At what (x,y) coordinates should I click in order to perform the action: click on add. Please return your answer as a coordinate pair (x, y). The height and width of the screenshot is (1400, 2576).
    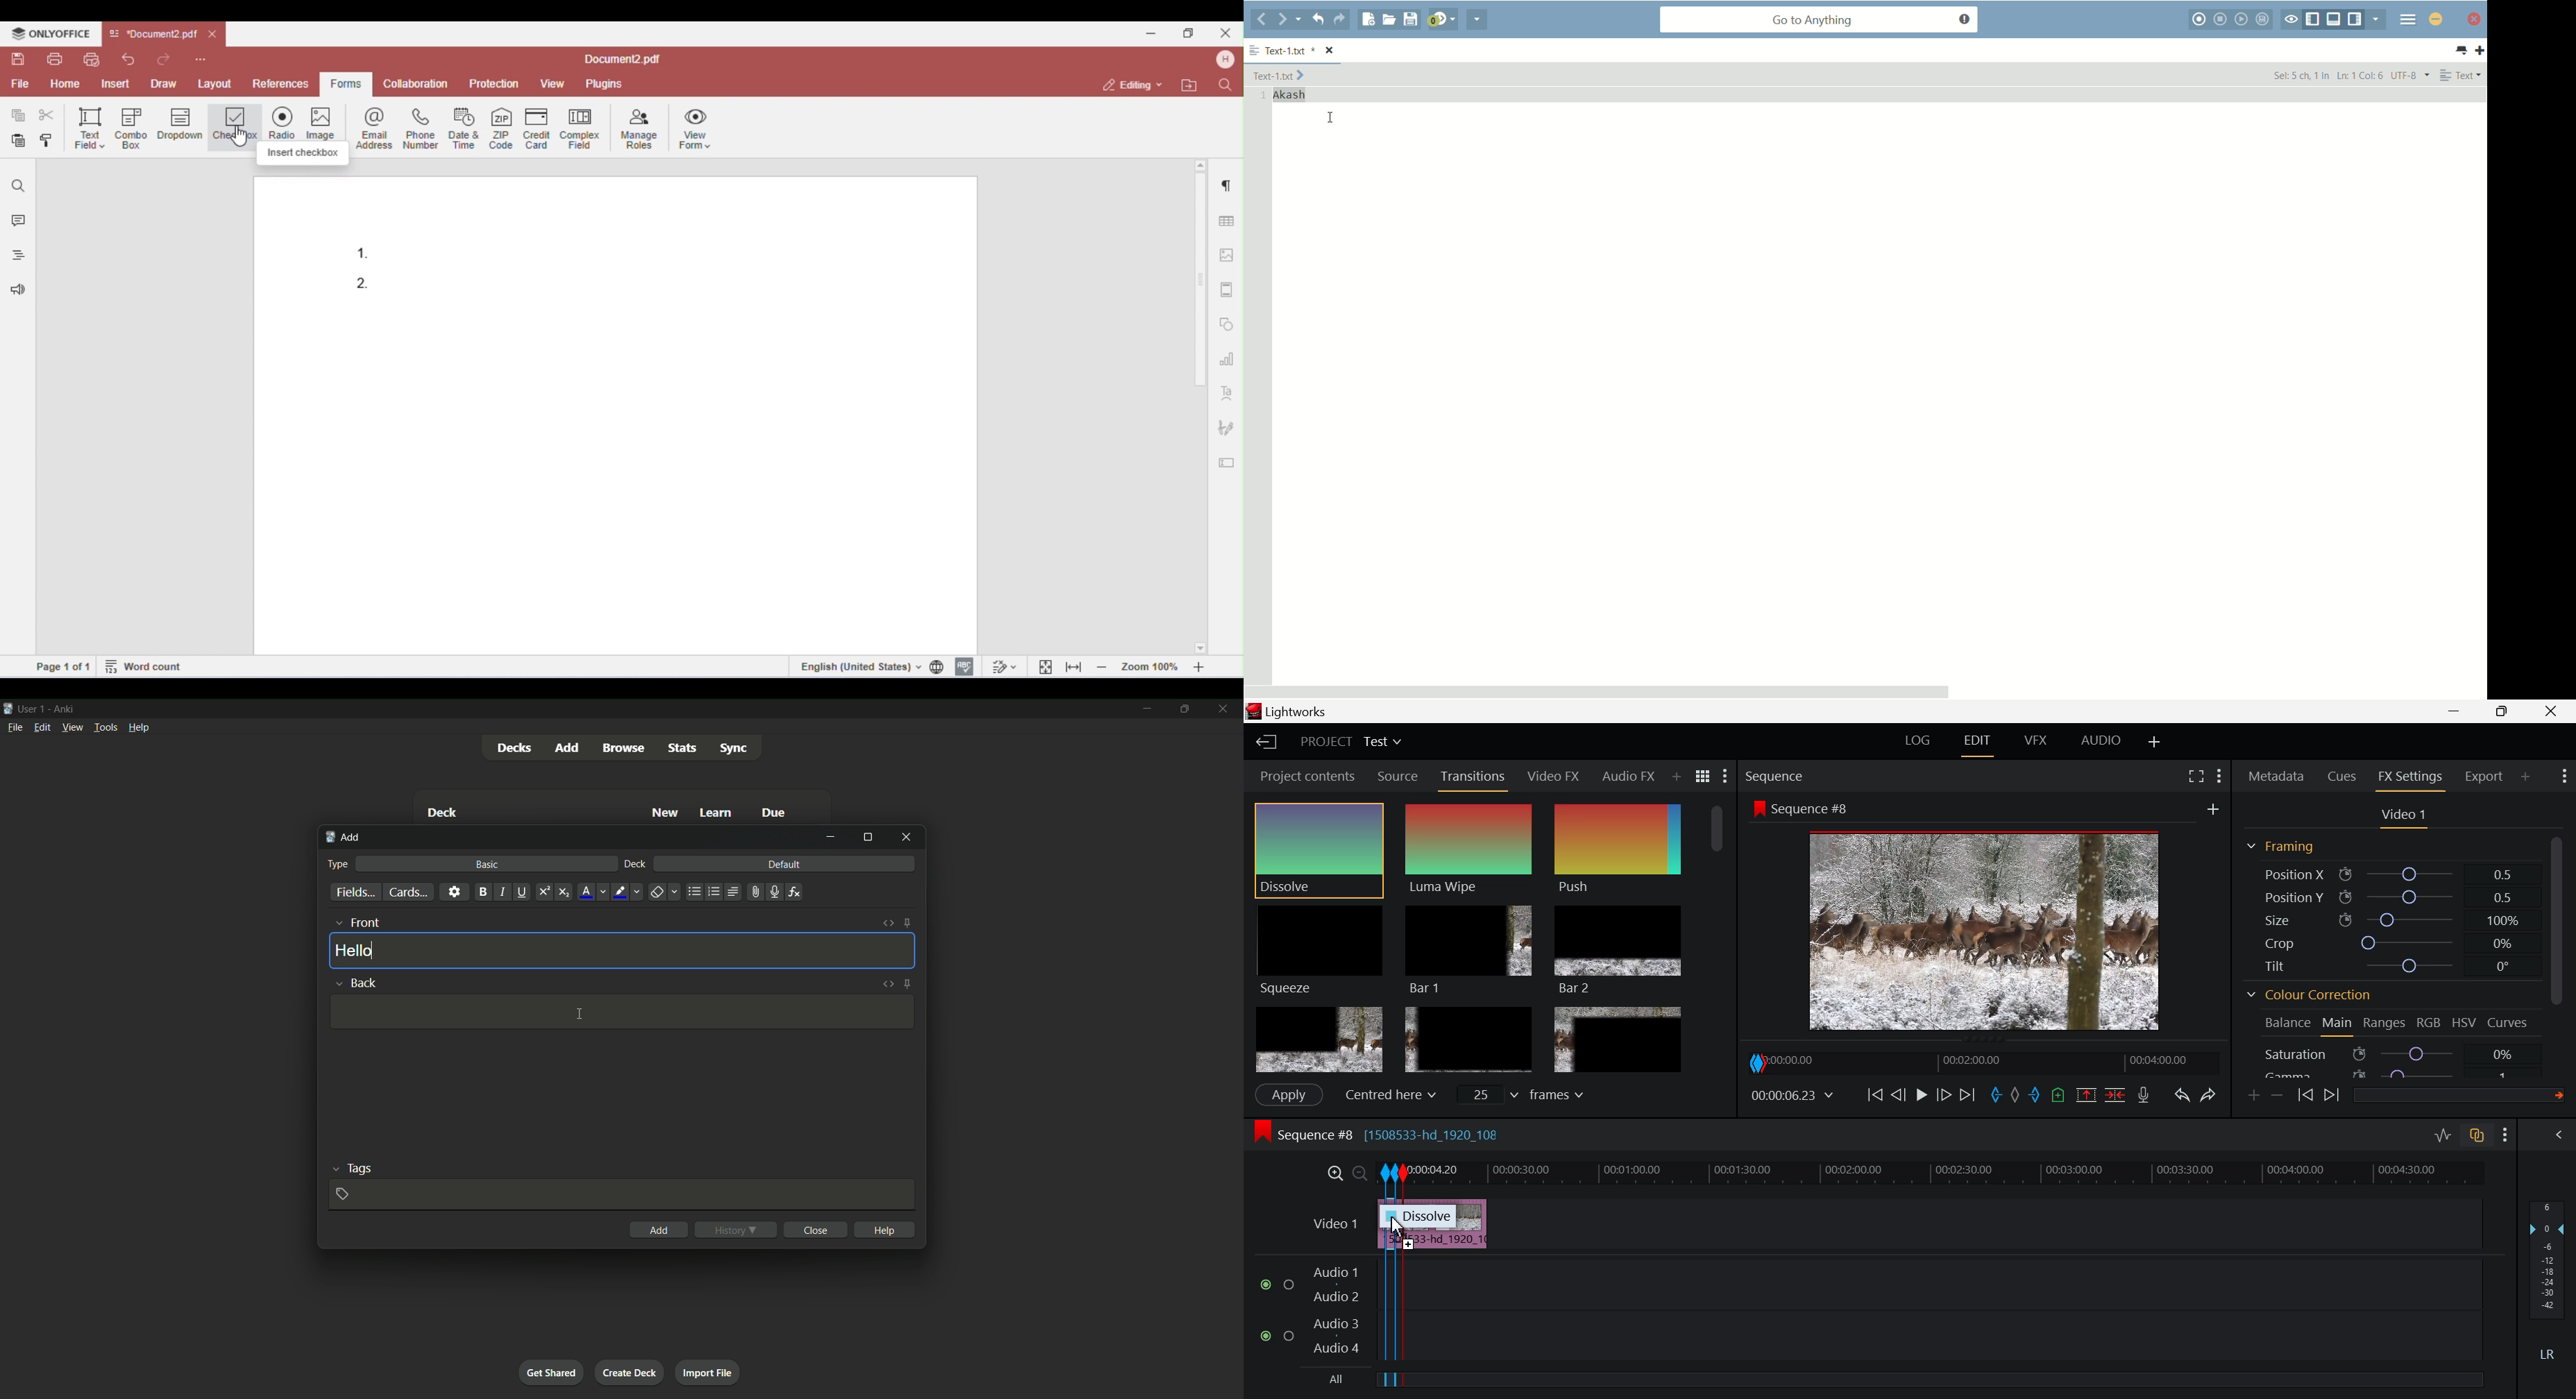
    Looking at the image, I should click on (568, 748).